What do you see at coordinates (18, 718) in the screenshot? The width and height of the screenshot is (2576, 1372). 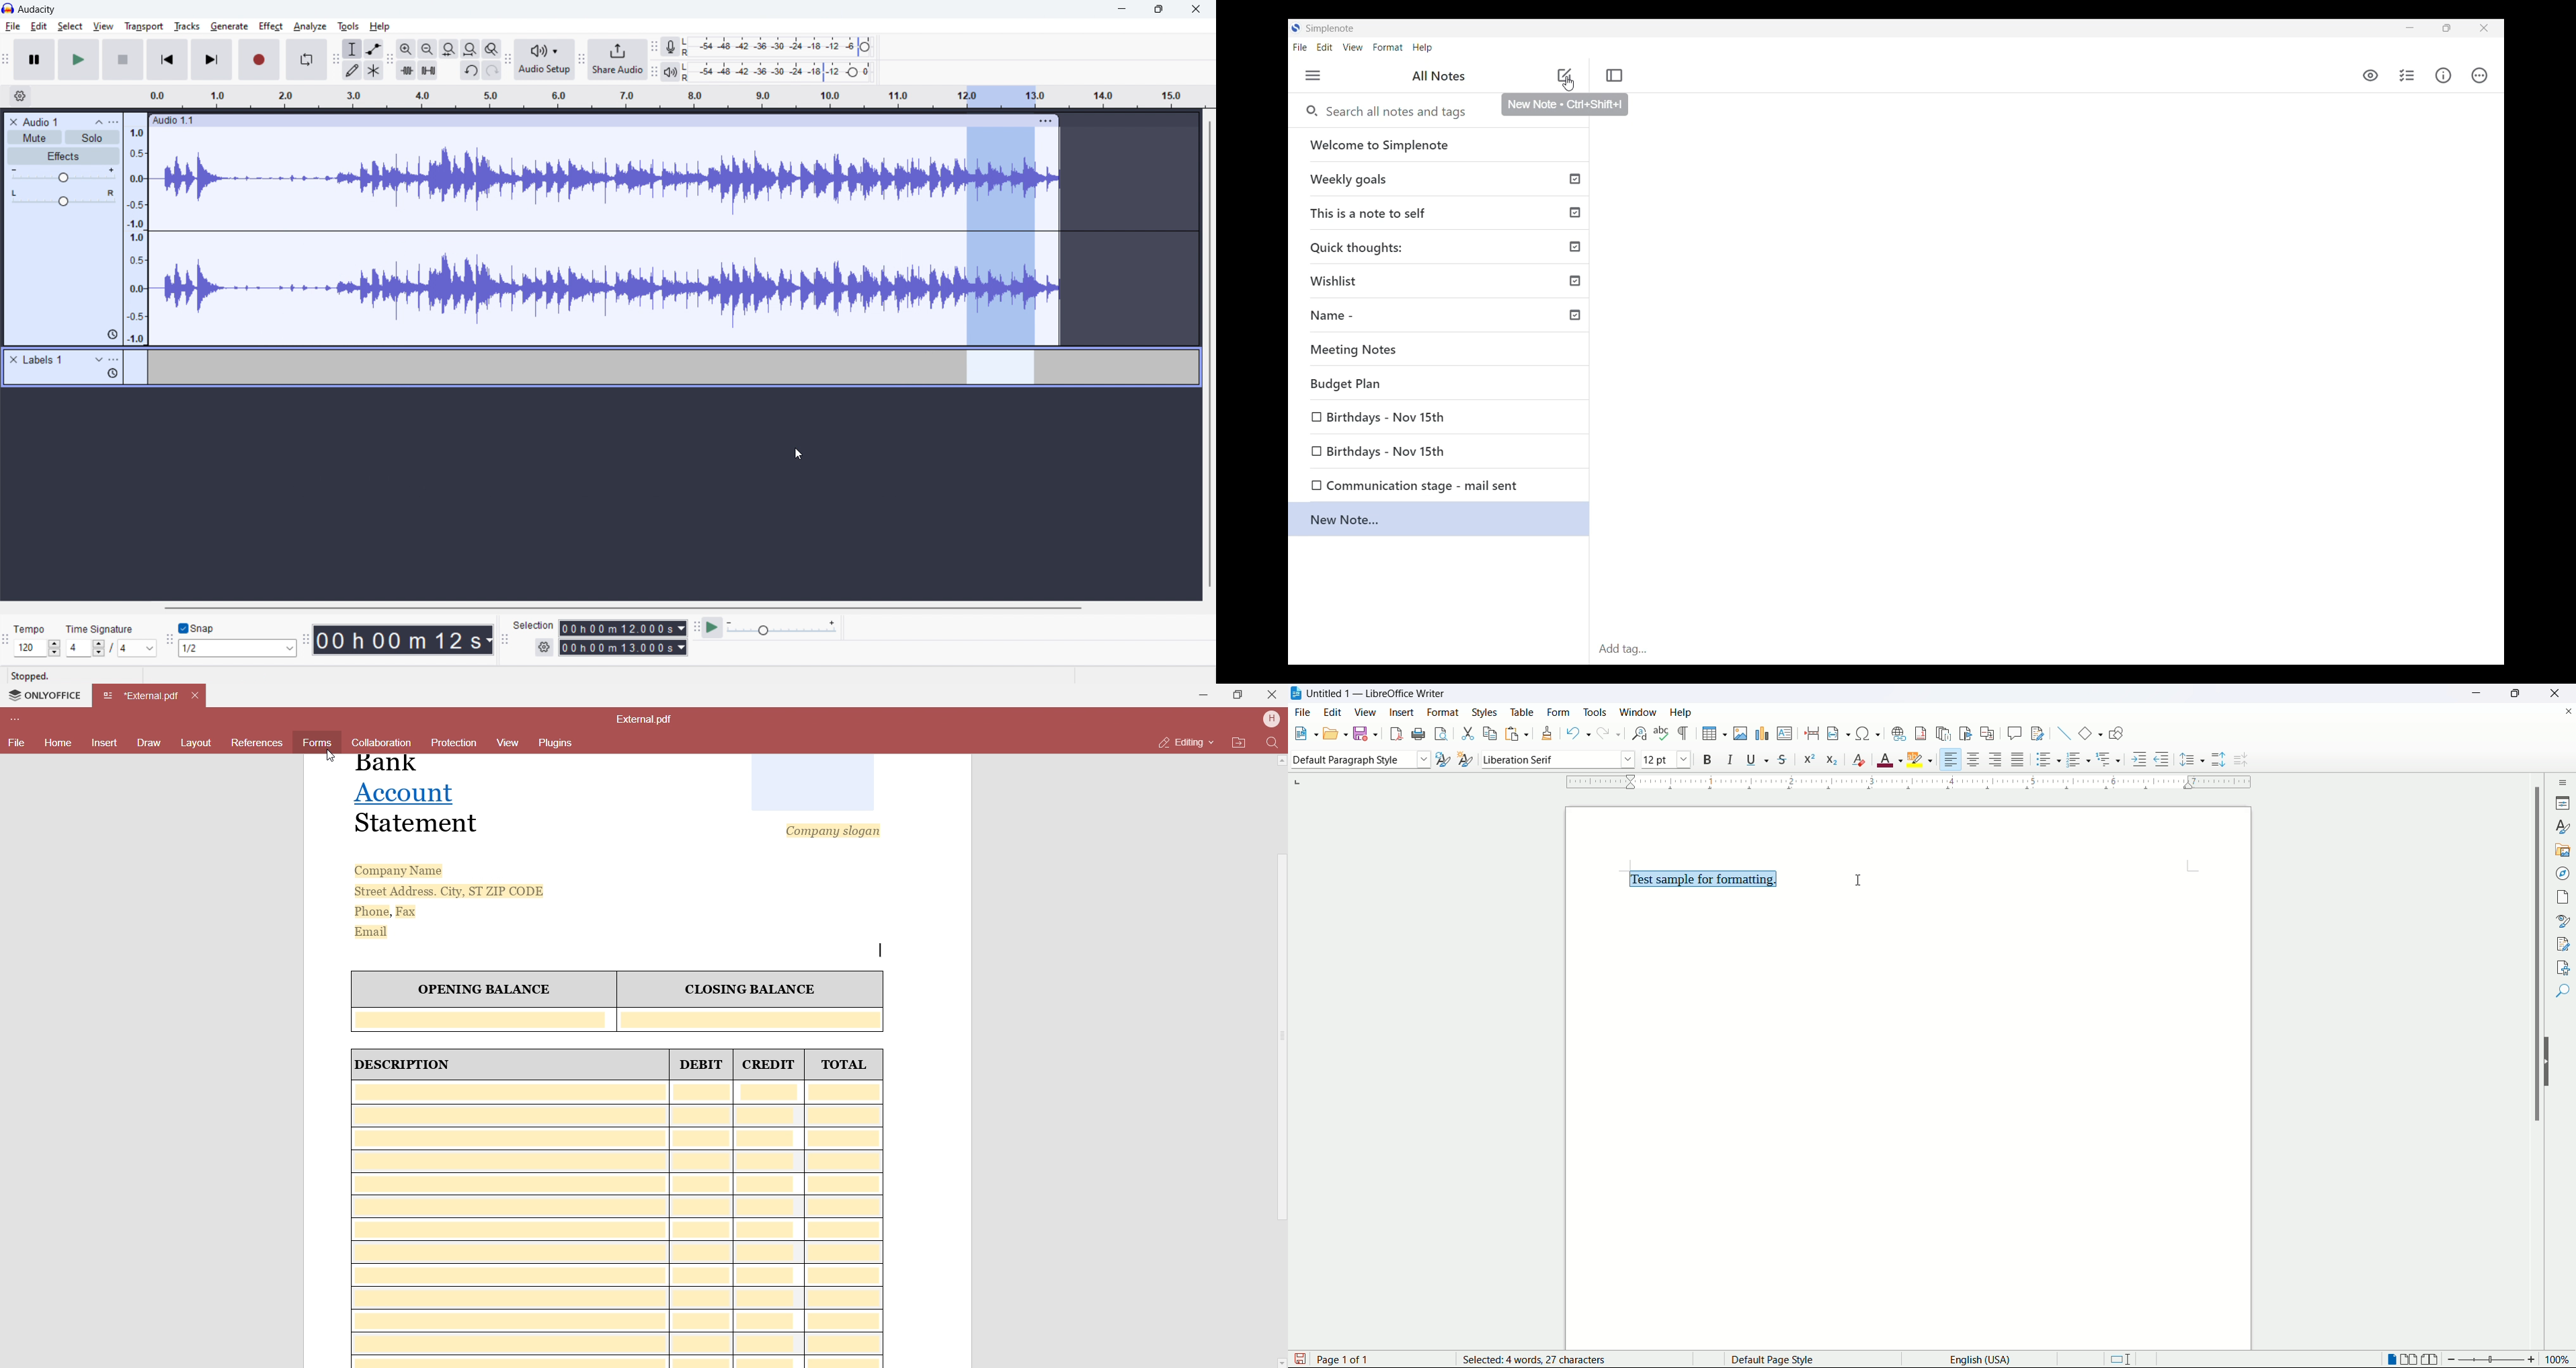 I see `Customize toolbar` at bounding box center [18, 718].